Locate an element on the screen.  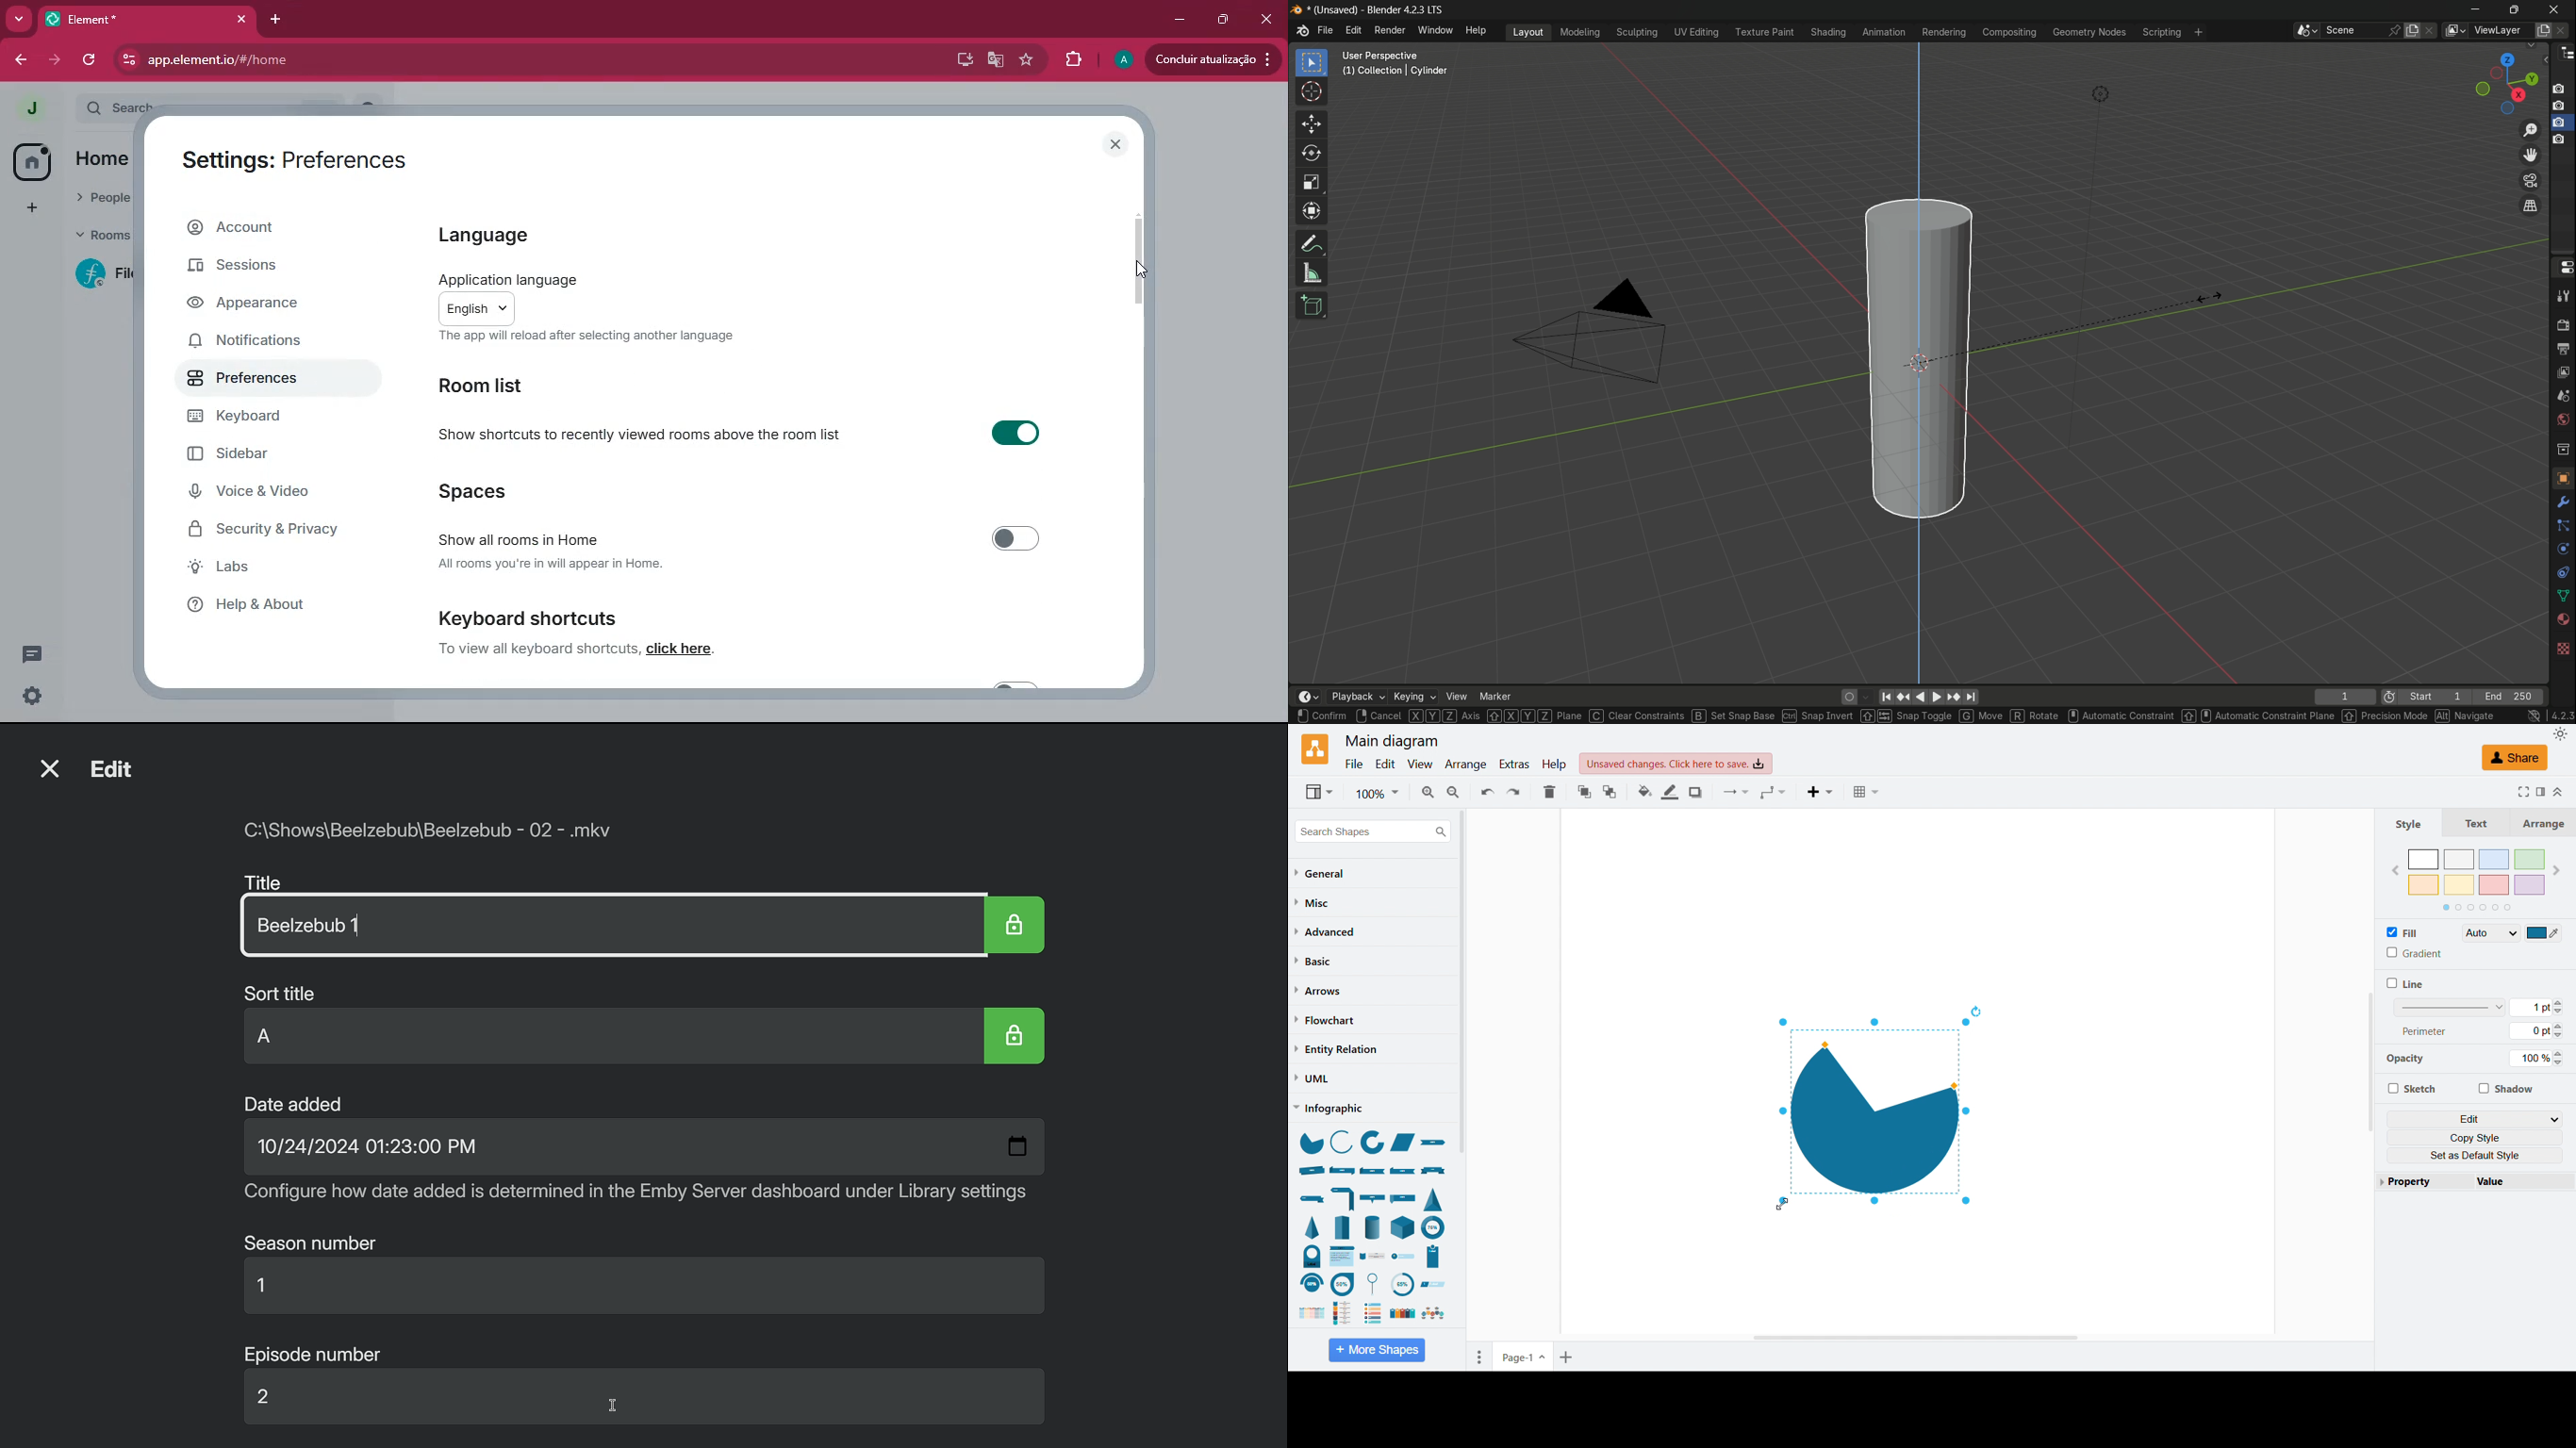
Arrange  is located at coordinates (2538, 823).